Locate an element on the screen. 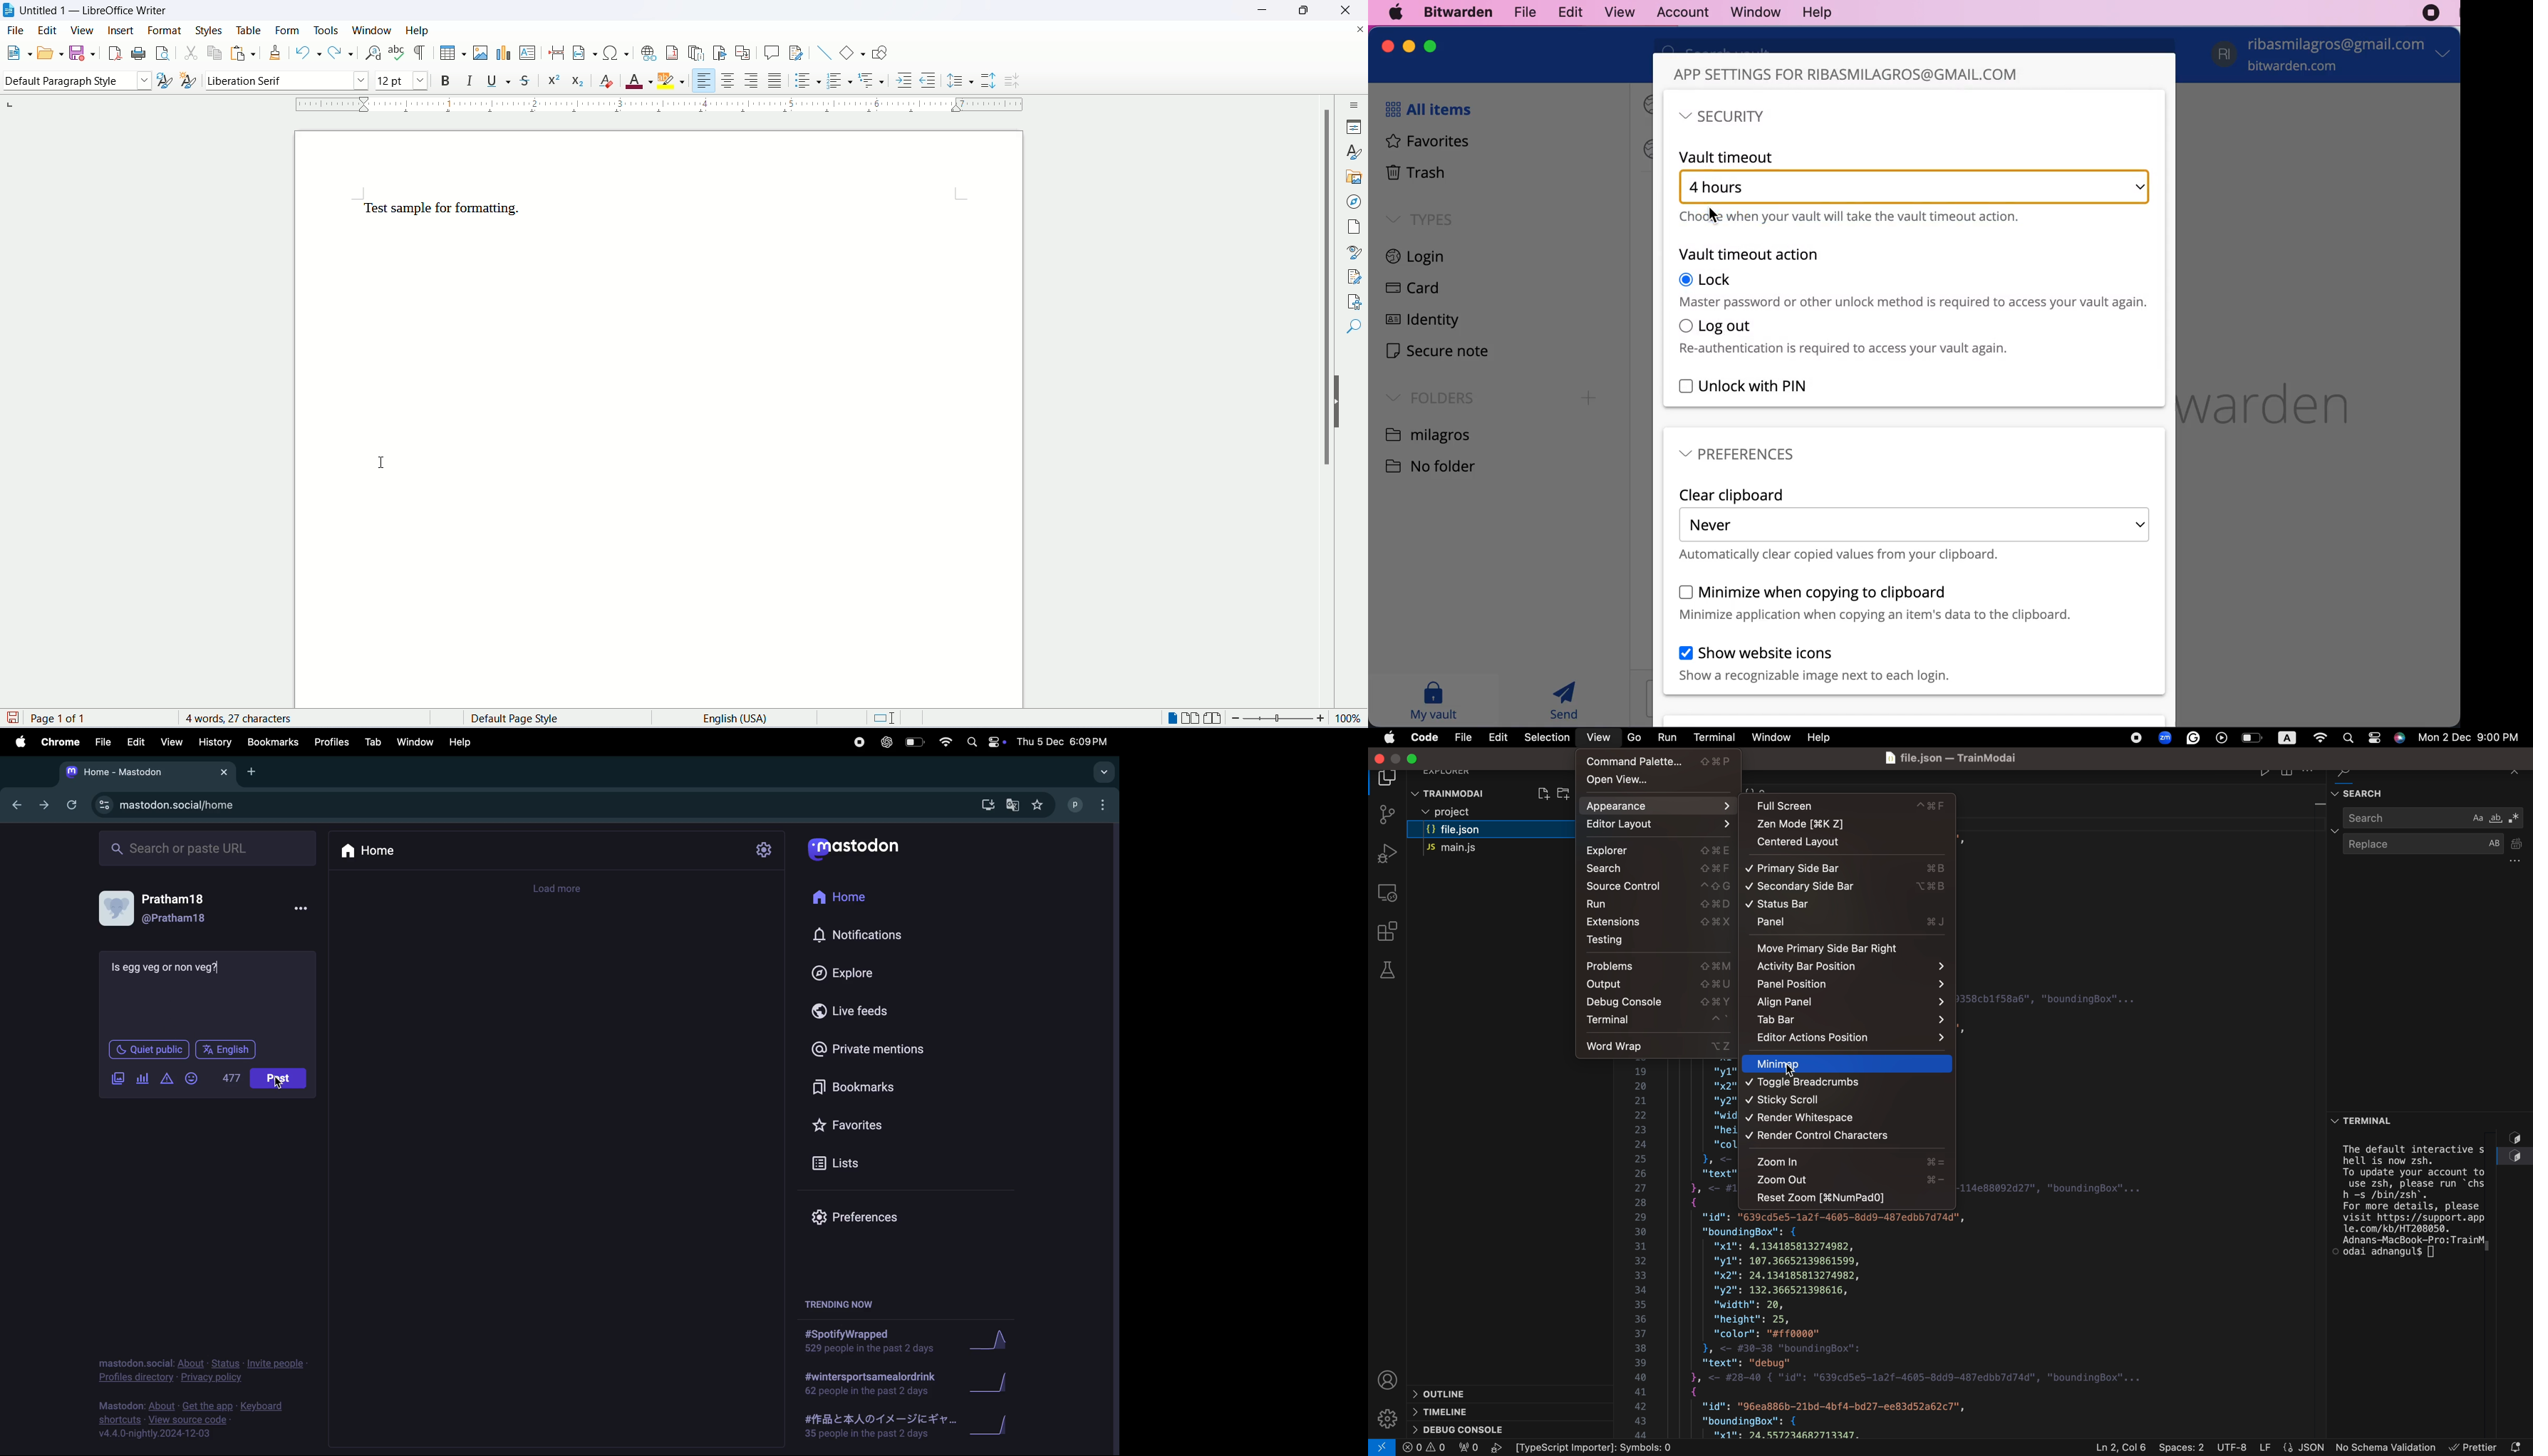 Image resolution: width=2548 pixels, height=1456 pixels. view source code is located at coordinates (201, 1422).